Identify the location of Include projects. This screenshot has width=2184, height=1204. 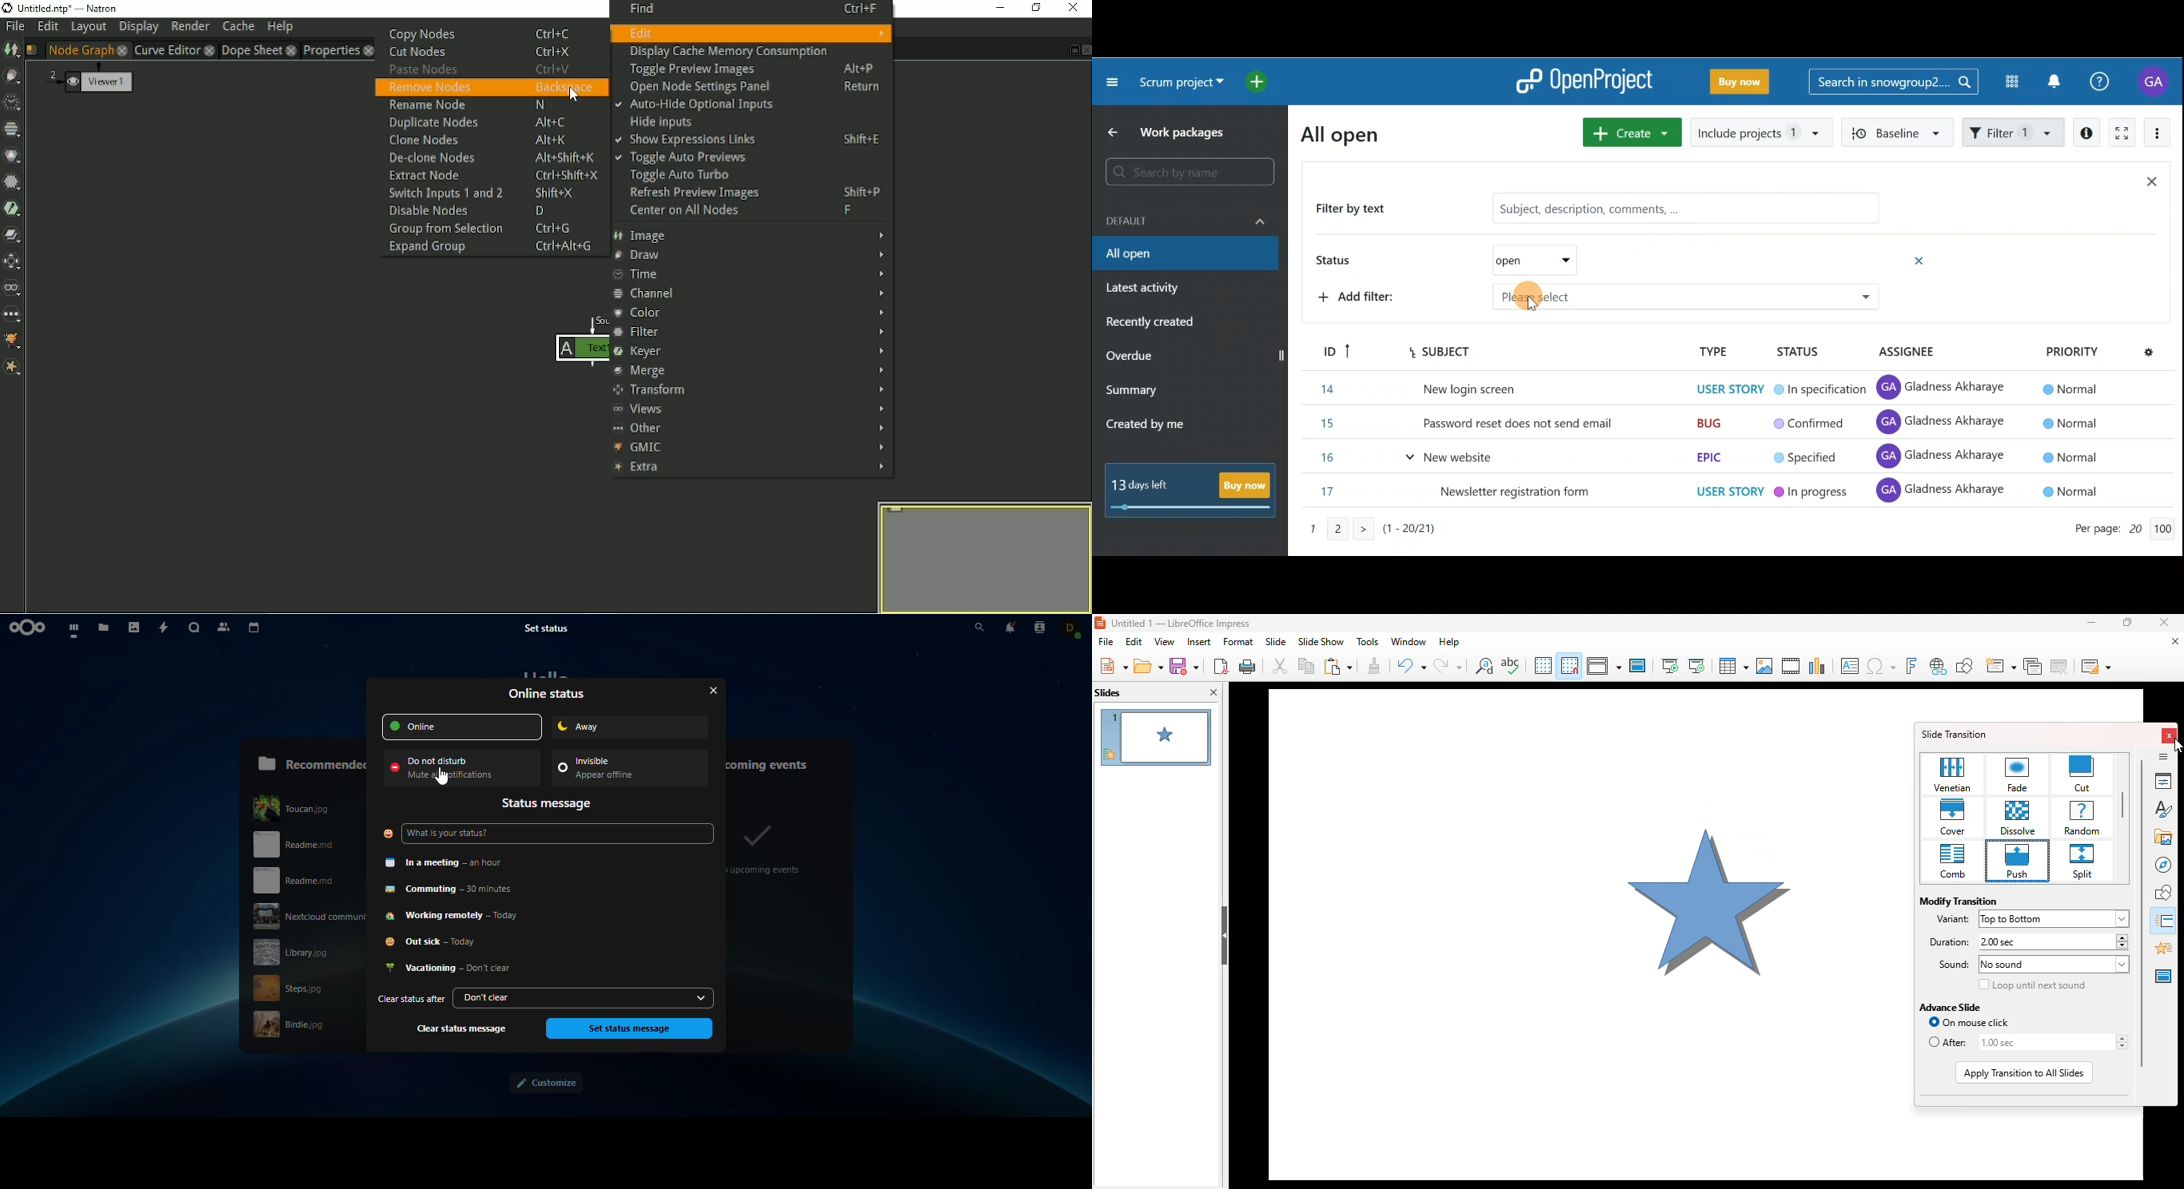
(1761, 133).